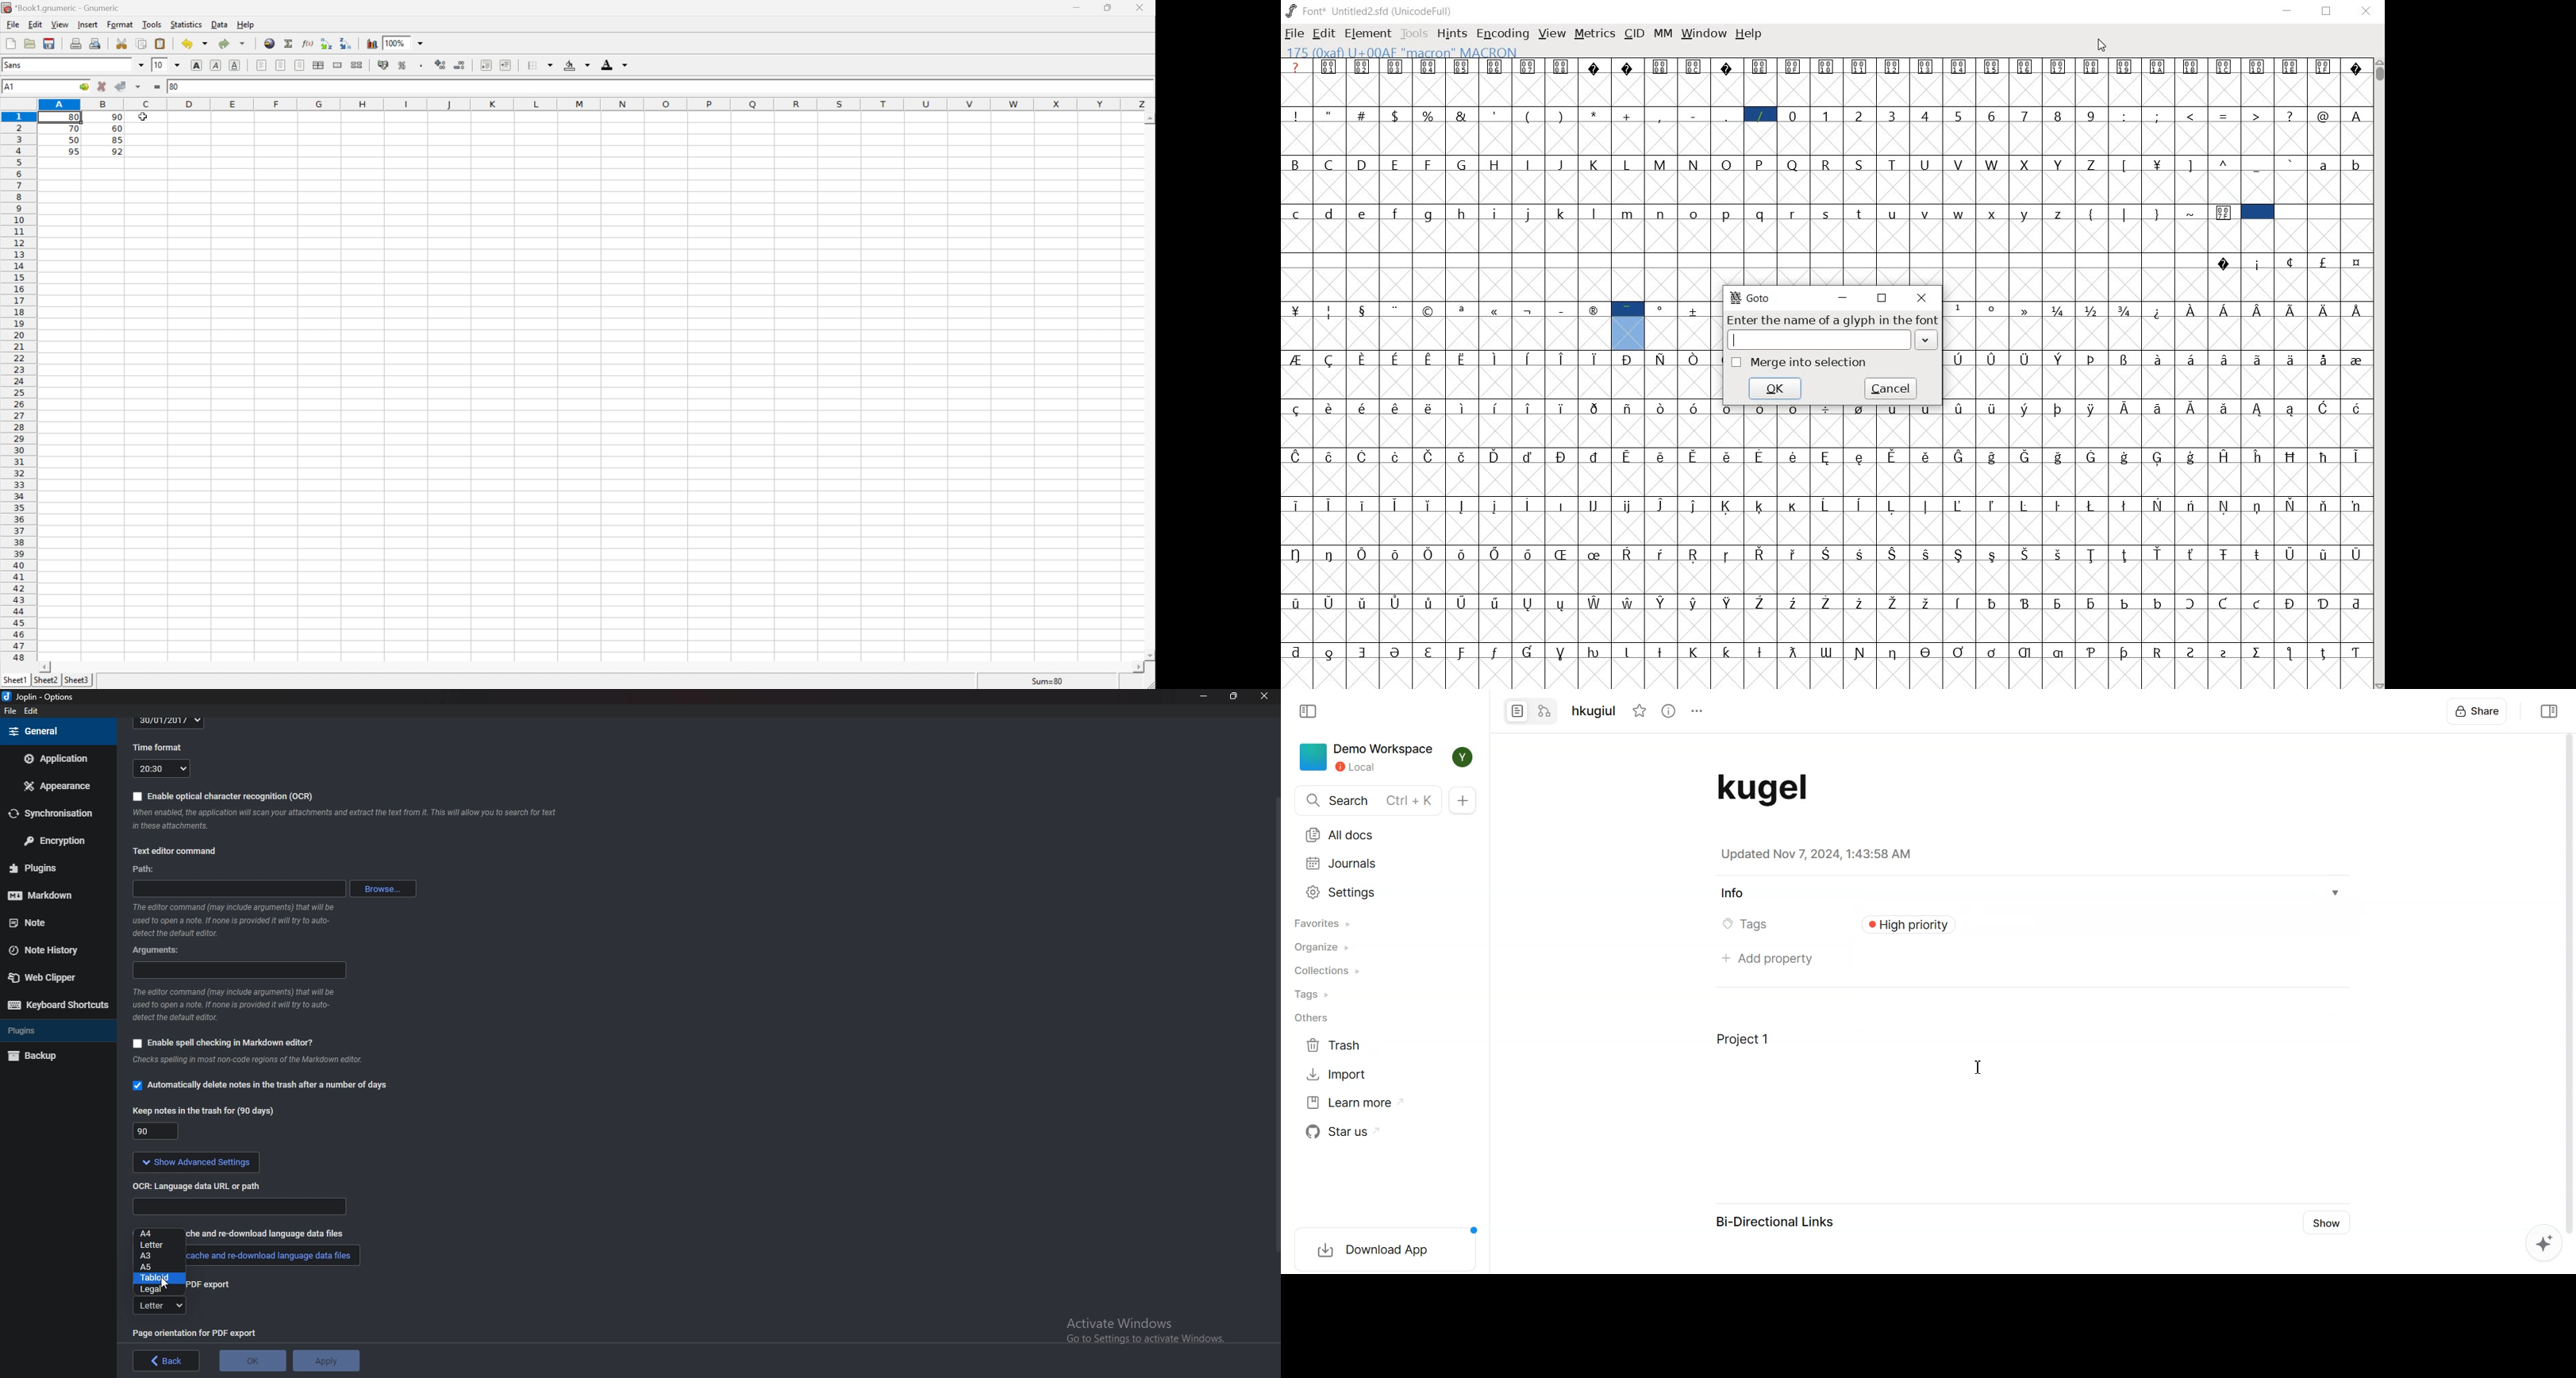 The image size is (2576, 1400). What do you see at coordinates (1342, 835) in the screenshot?
I see `All docs` at bounding box center [1342, 835].